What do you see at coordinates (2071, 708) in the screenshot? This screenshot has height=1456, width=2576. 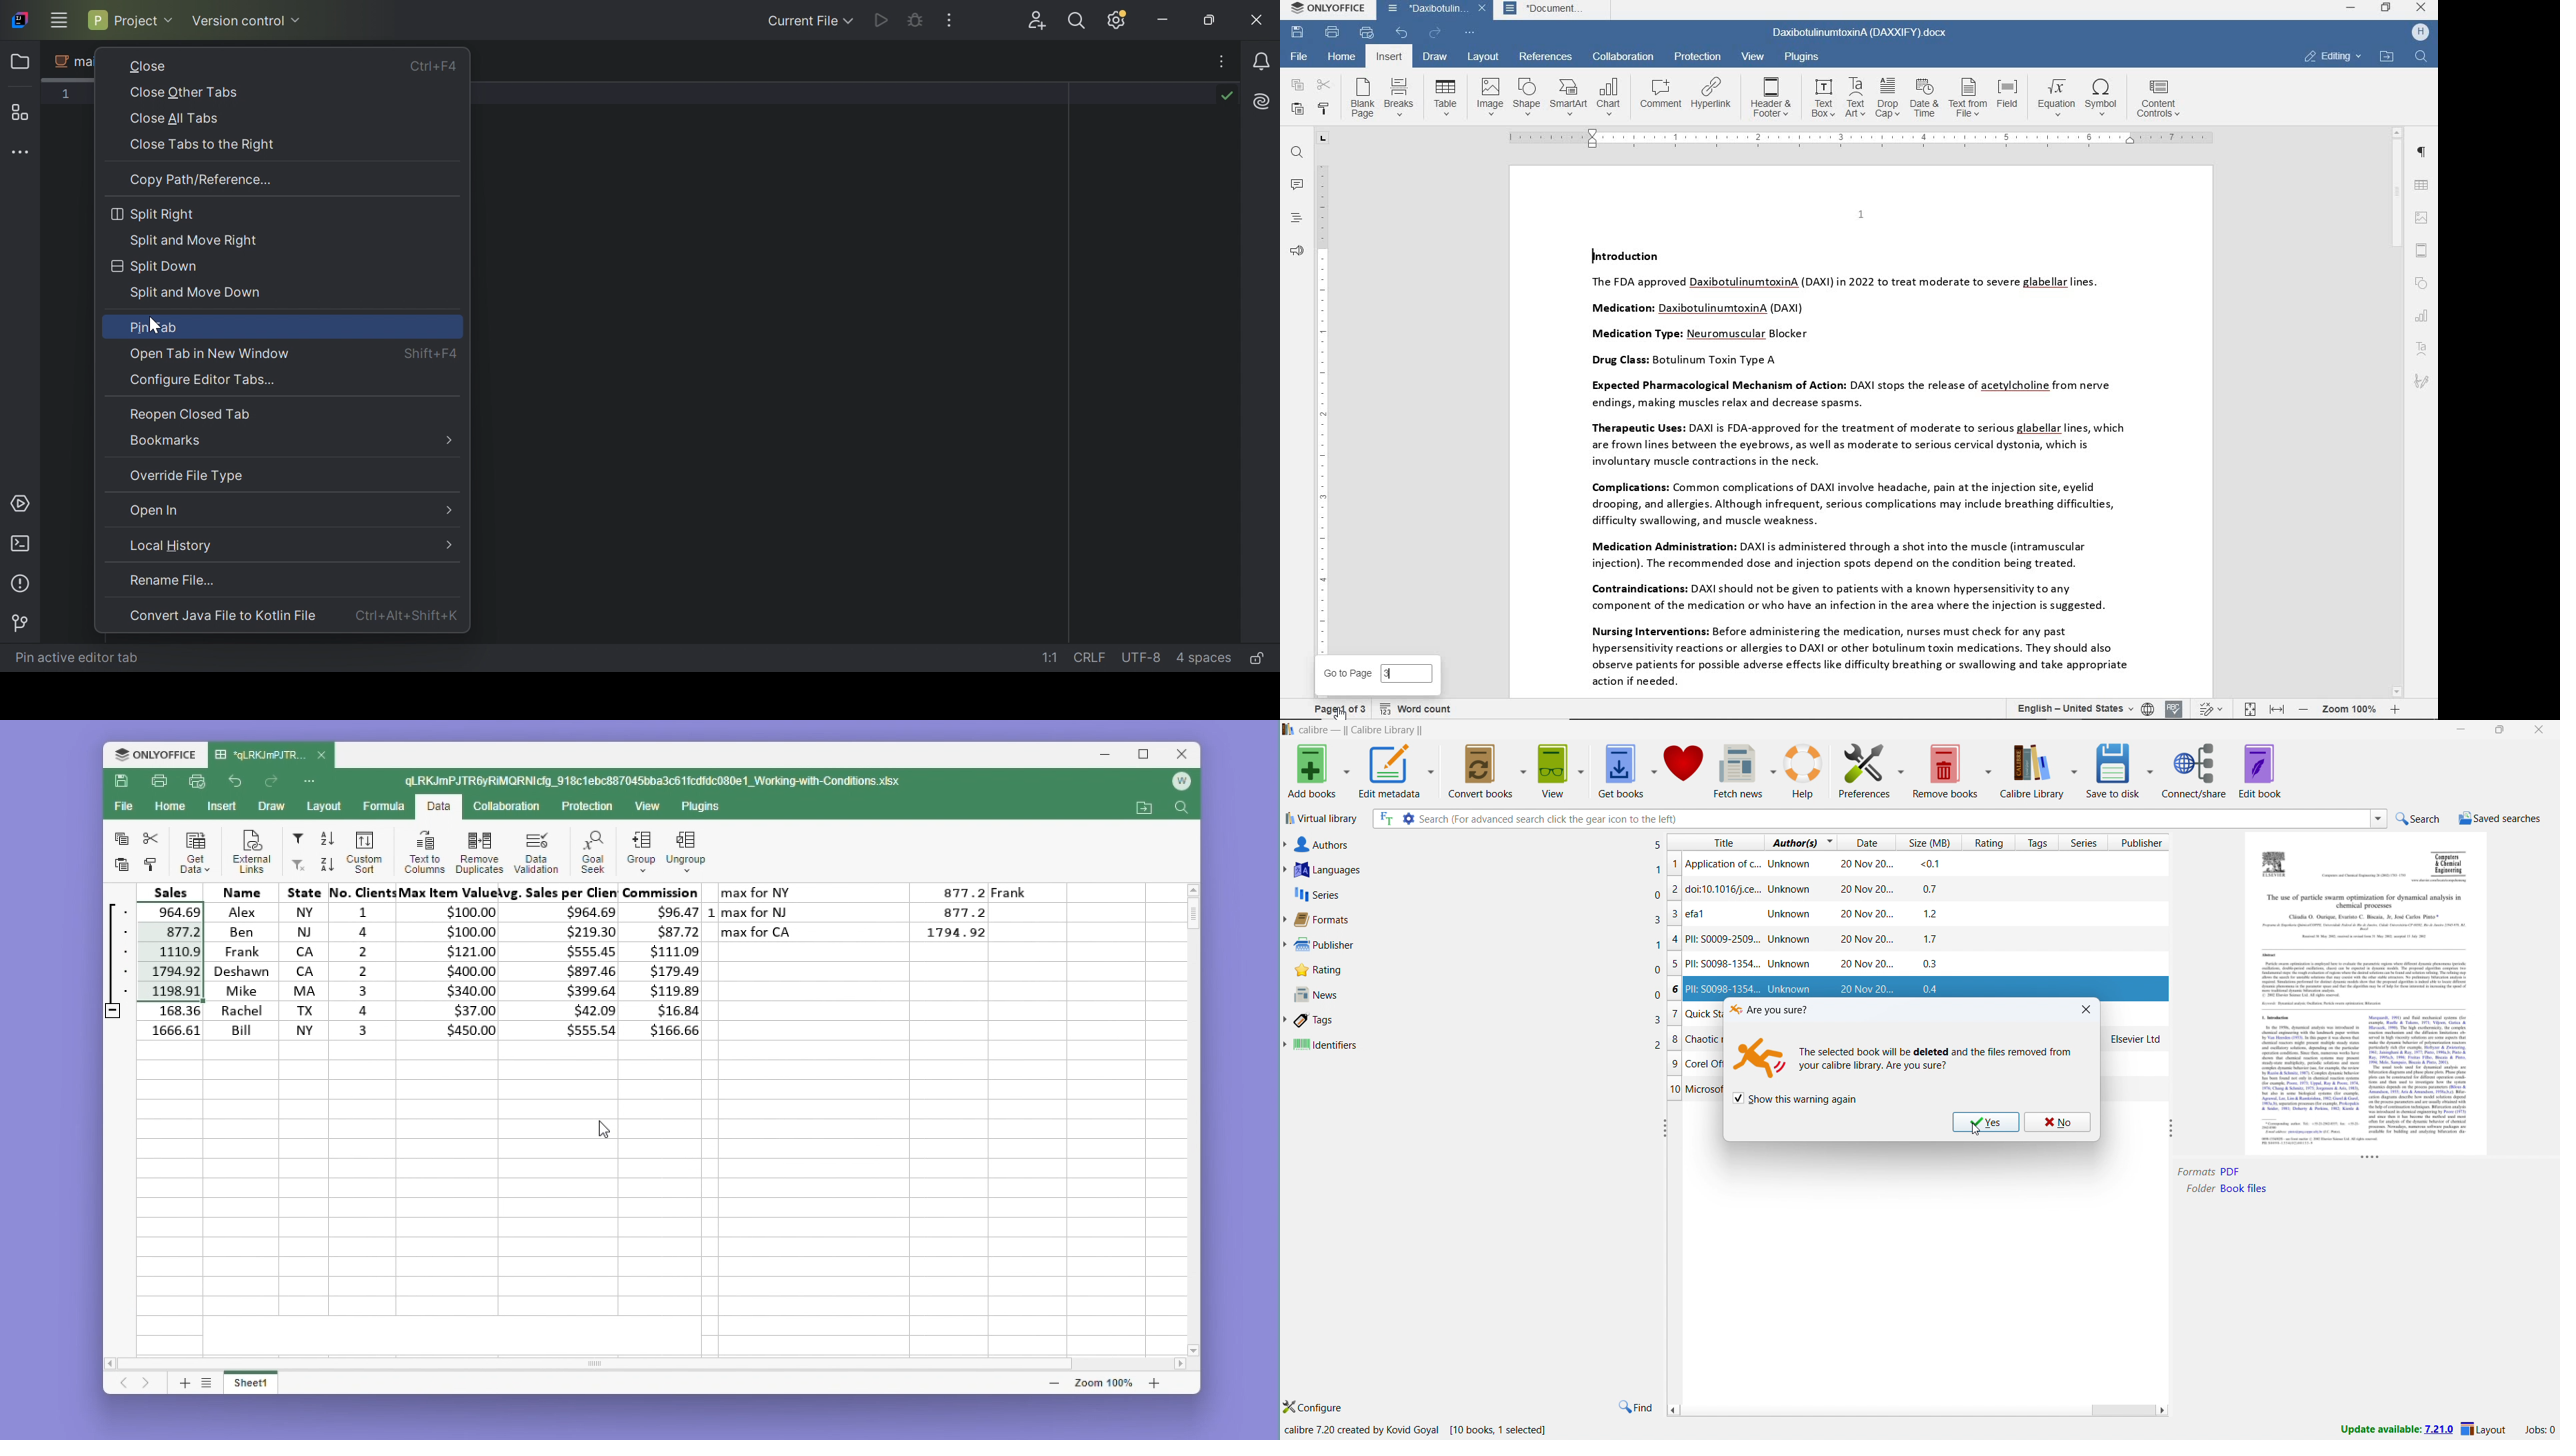 I see `text language` at bounding box center [2071, 708].